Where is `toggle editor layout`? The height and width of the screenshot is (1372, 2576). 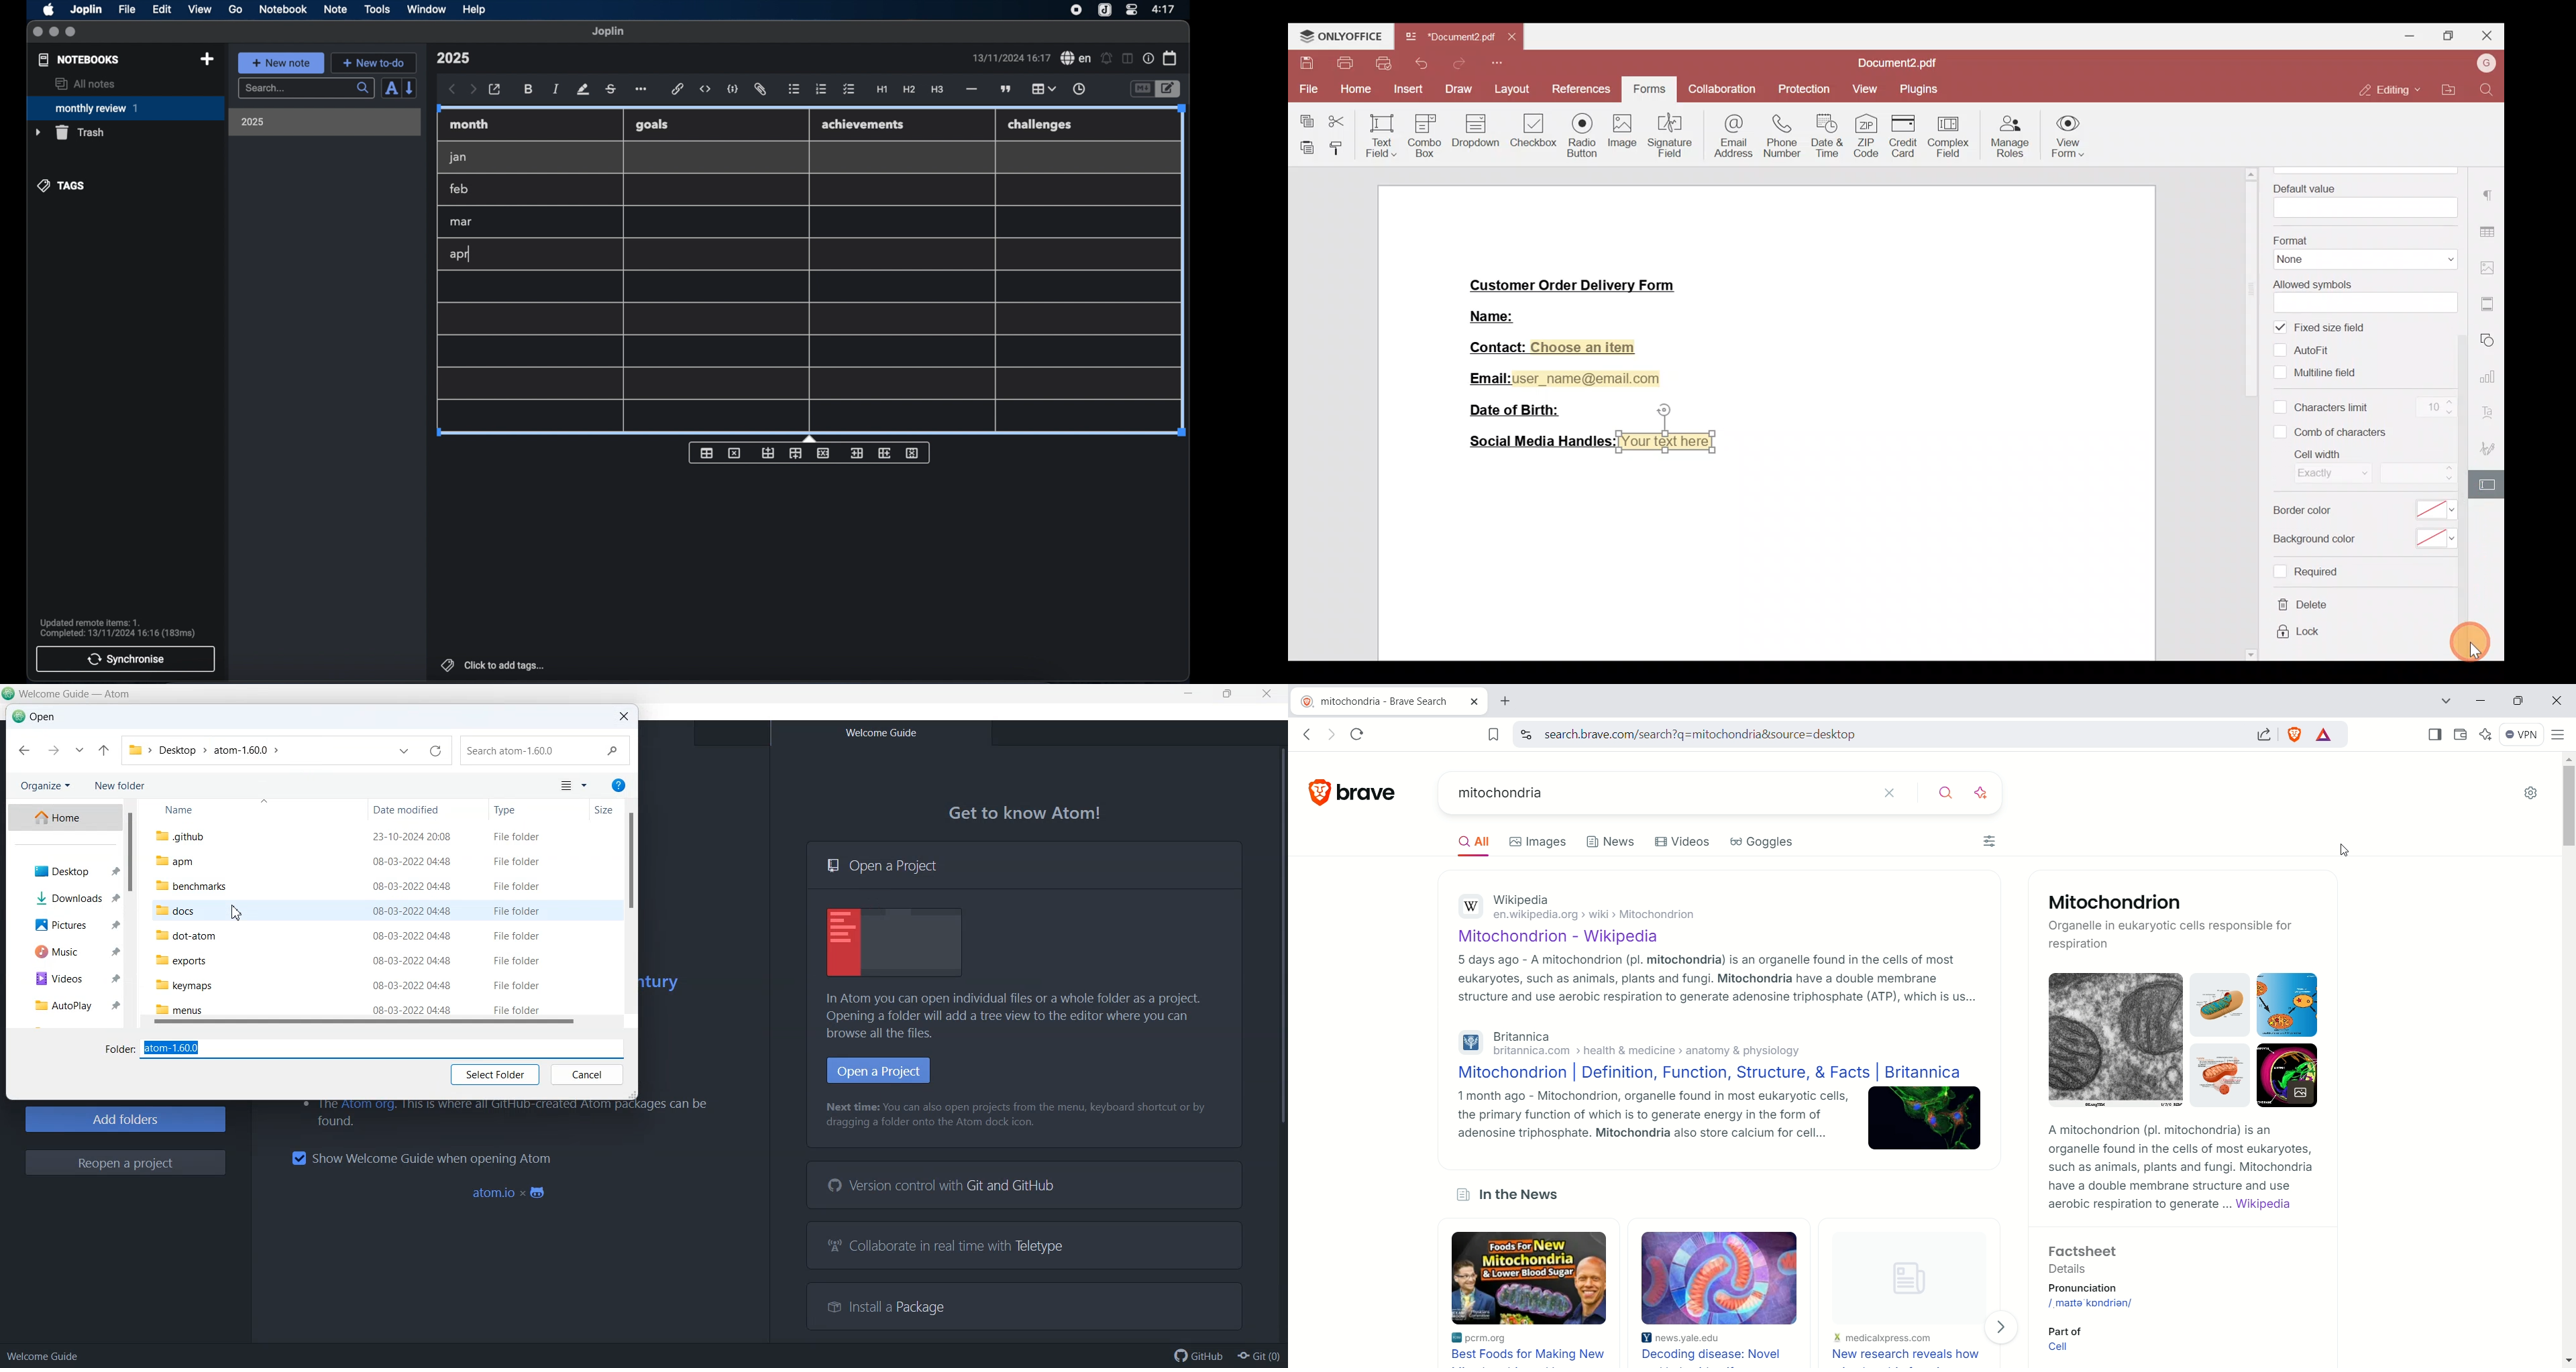
toggle editor layout is located at coordinates (1128, 58).